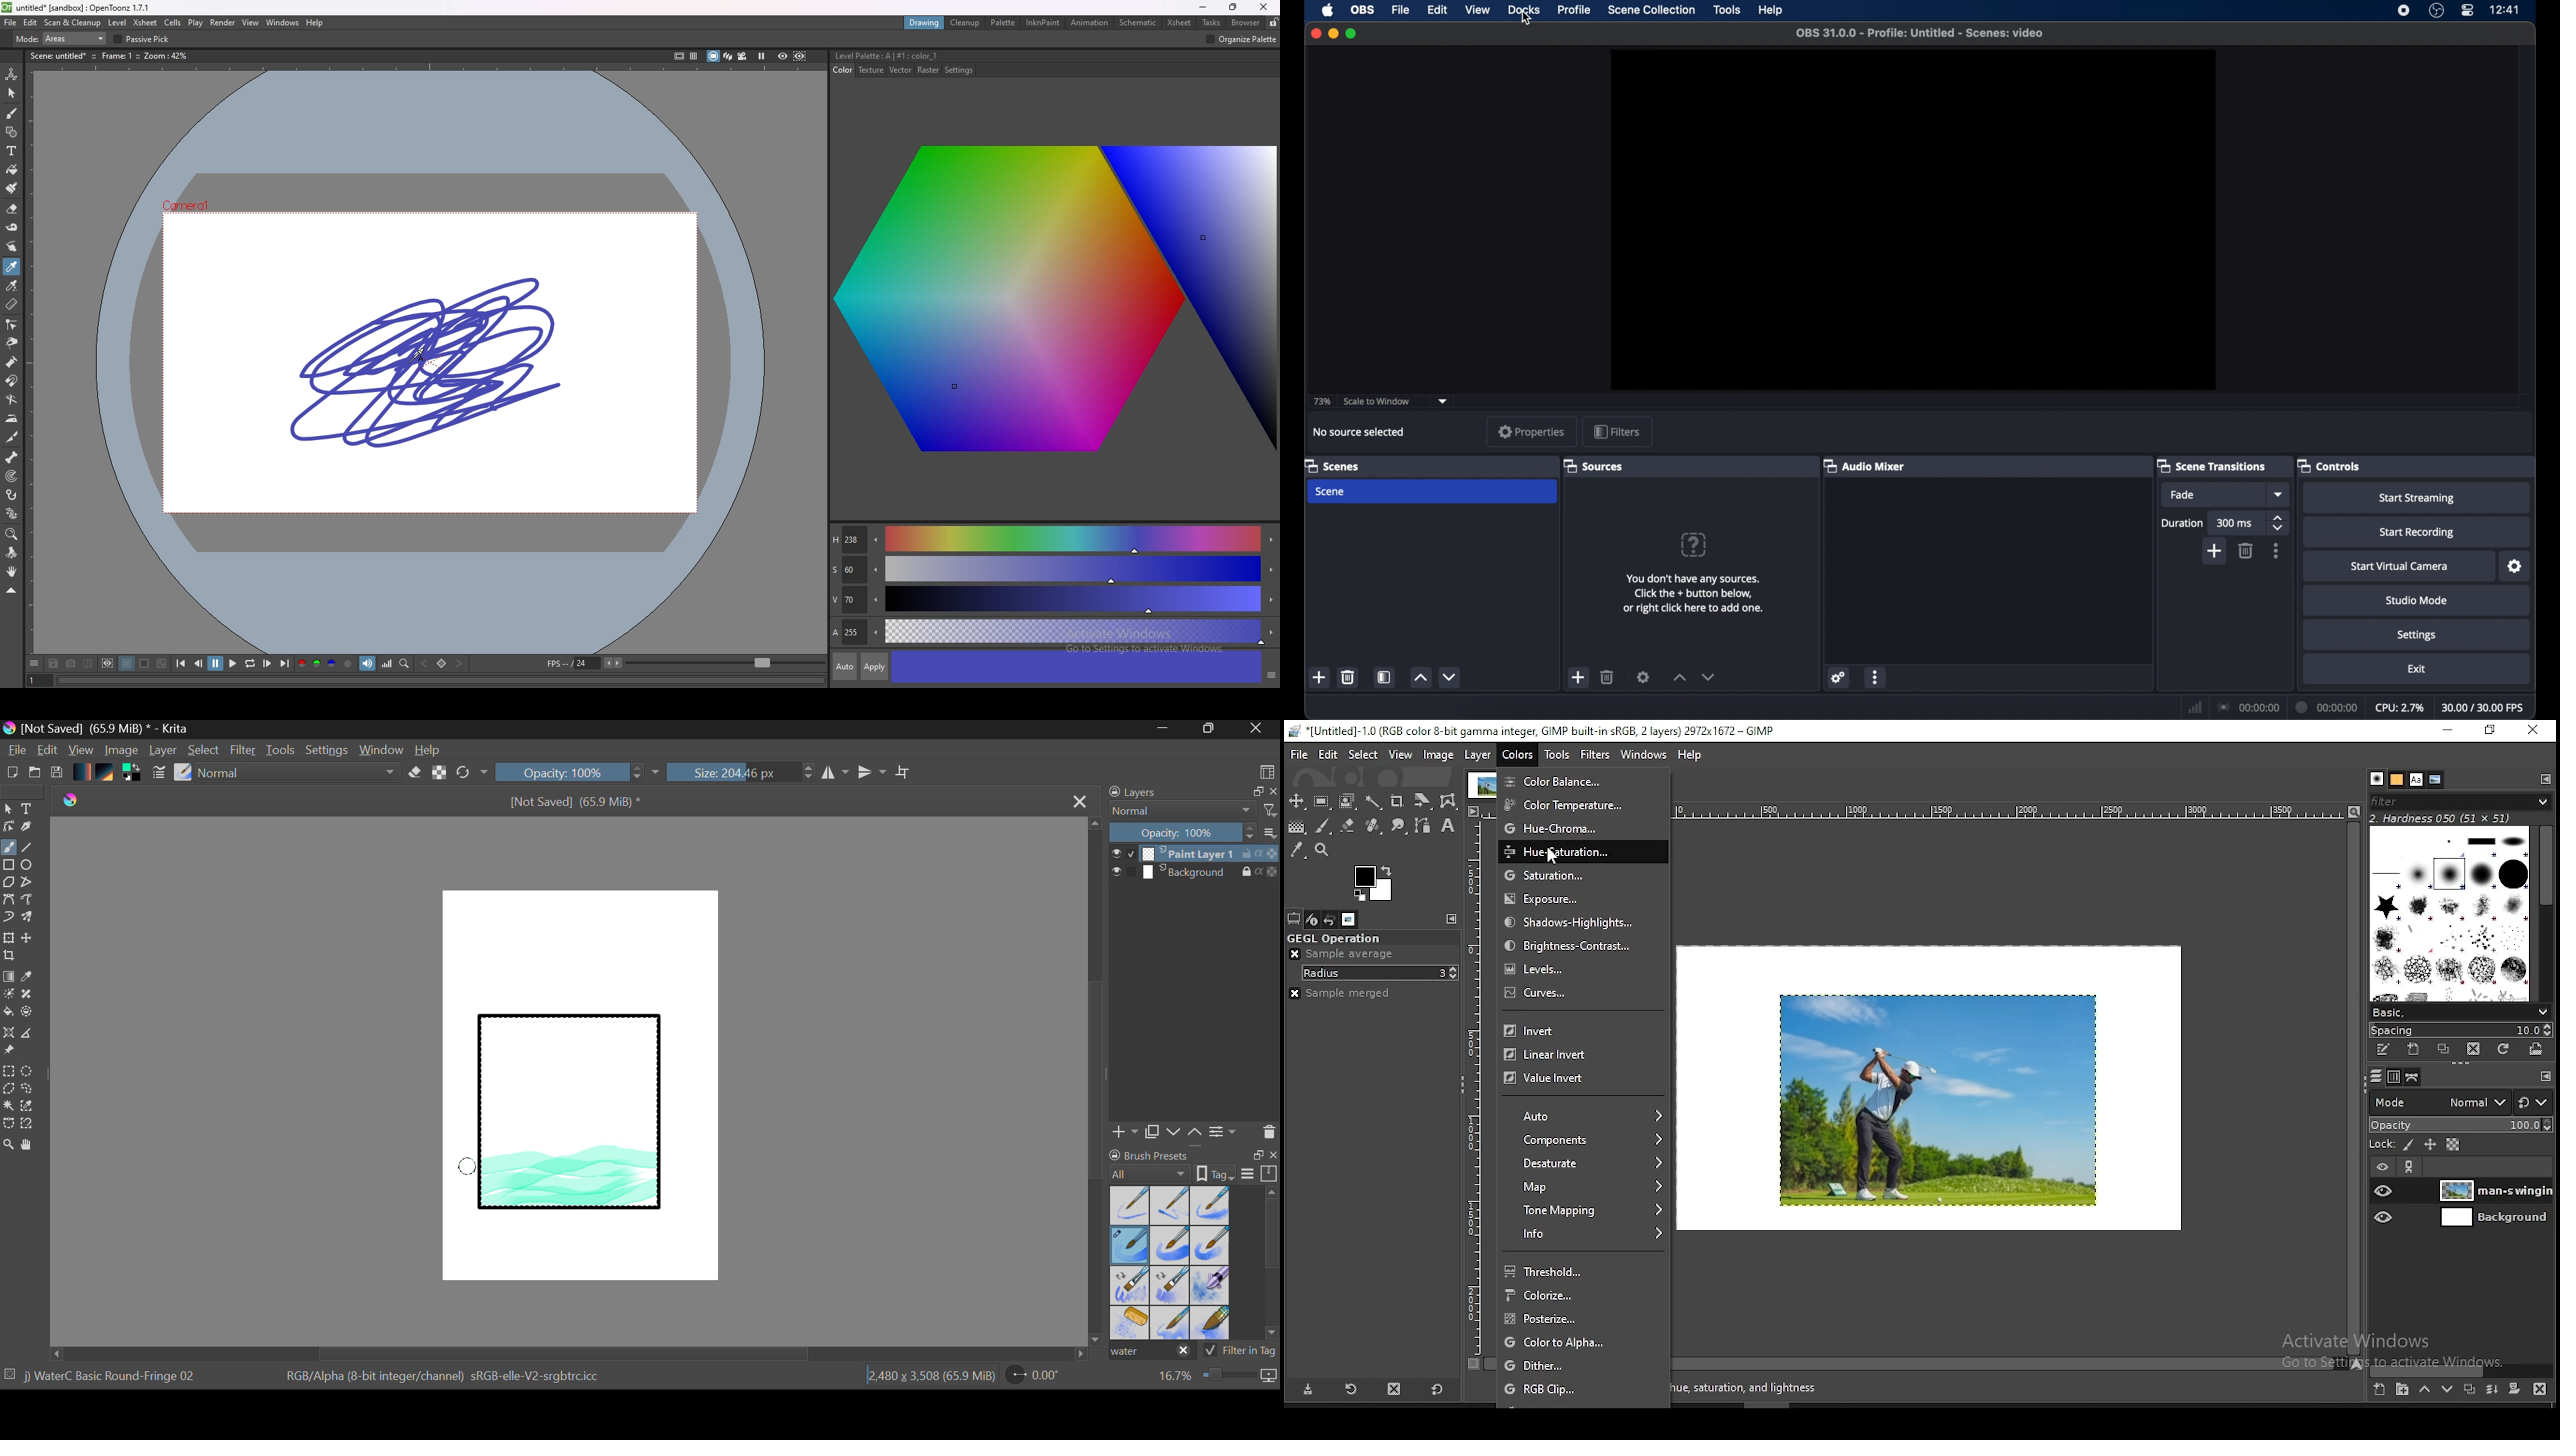  What do you see at coordinates (1437, 9) in the screenshot?
I see `edit` at bounding box center [1437, 9].